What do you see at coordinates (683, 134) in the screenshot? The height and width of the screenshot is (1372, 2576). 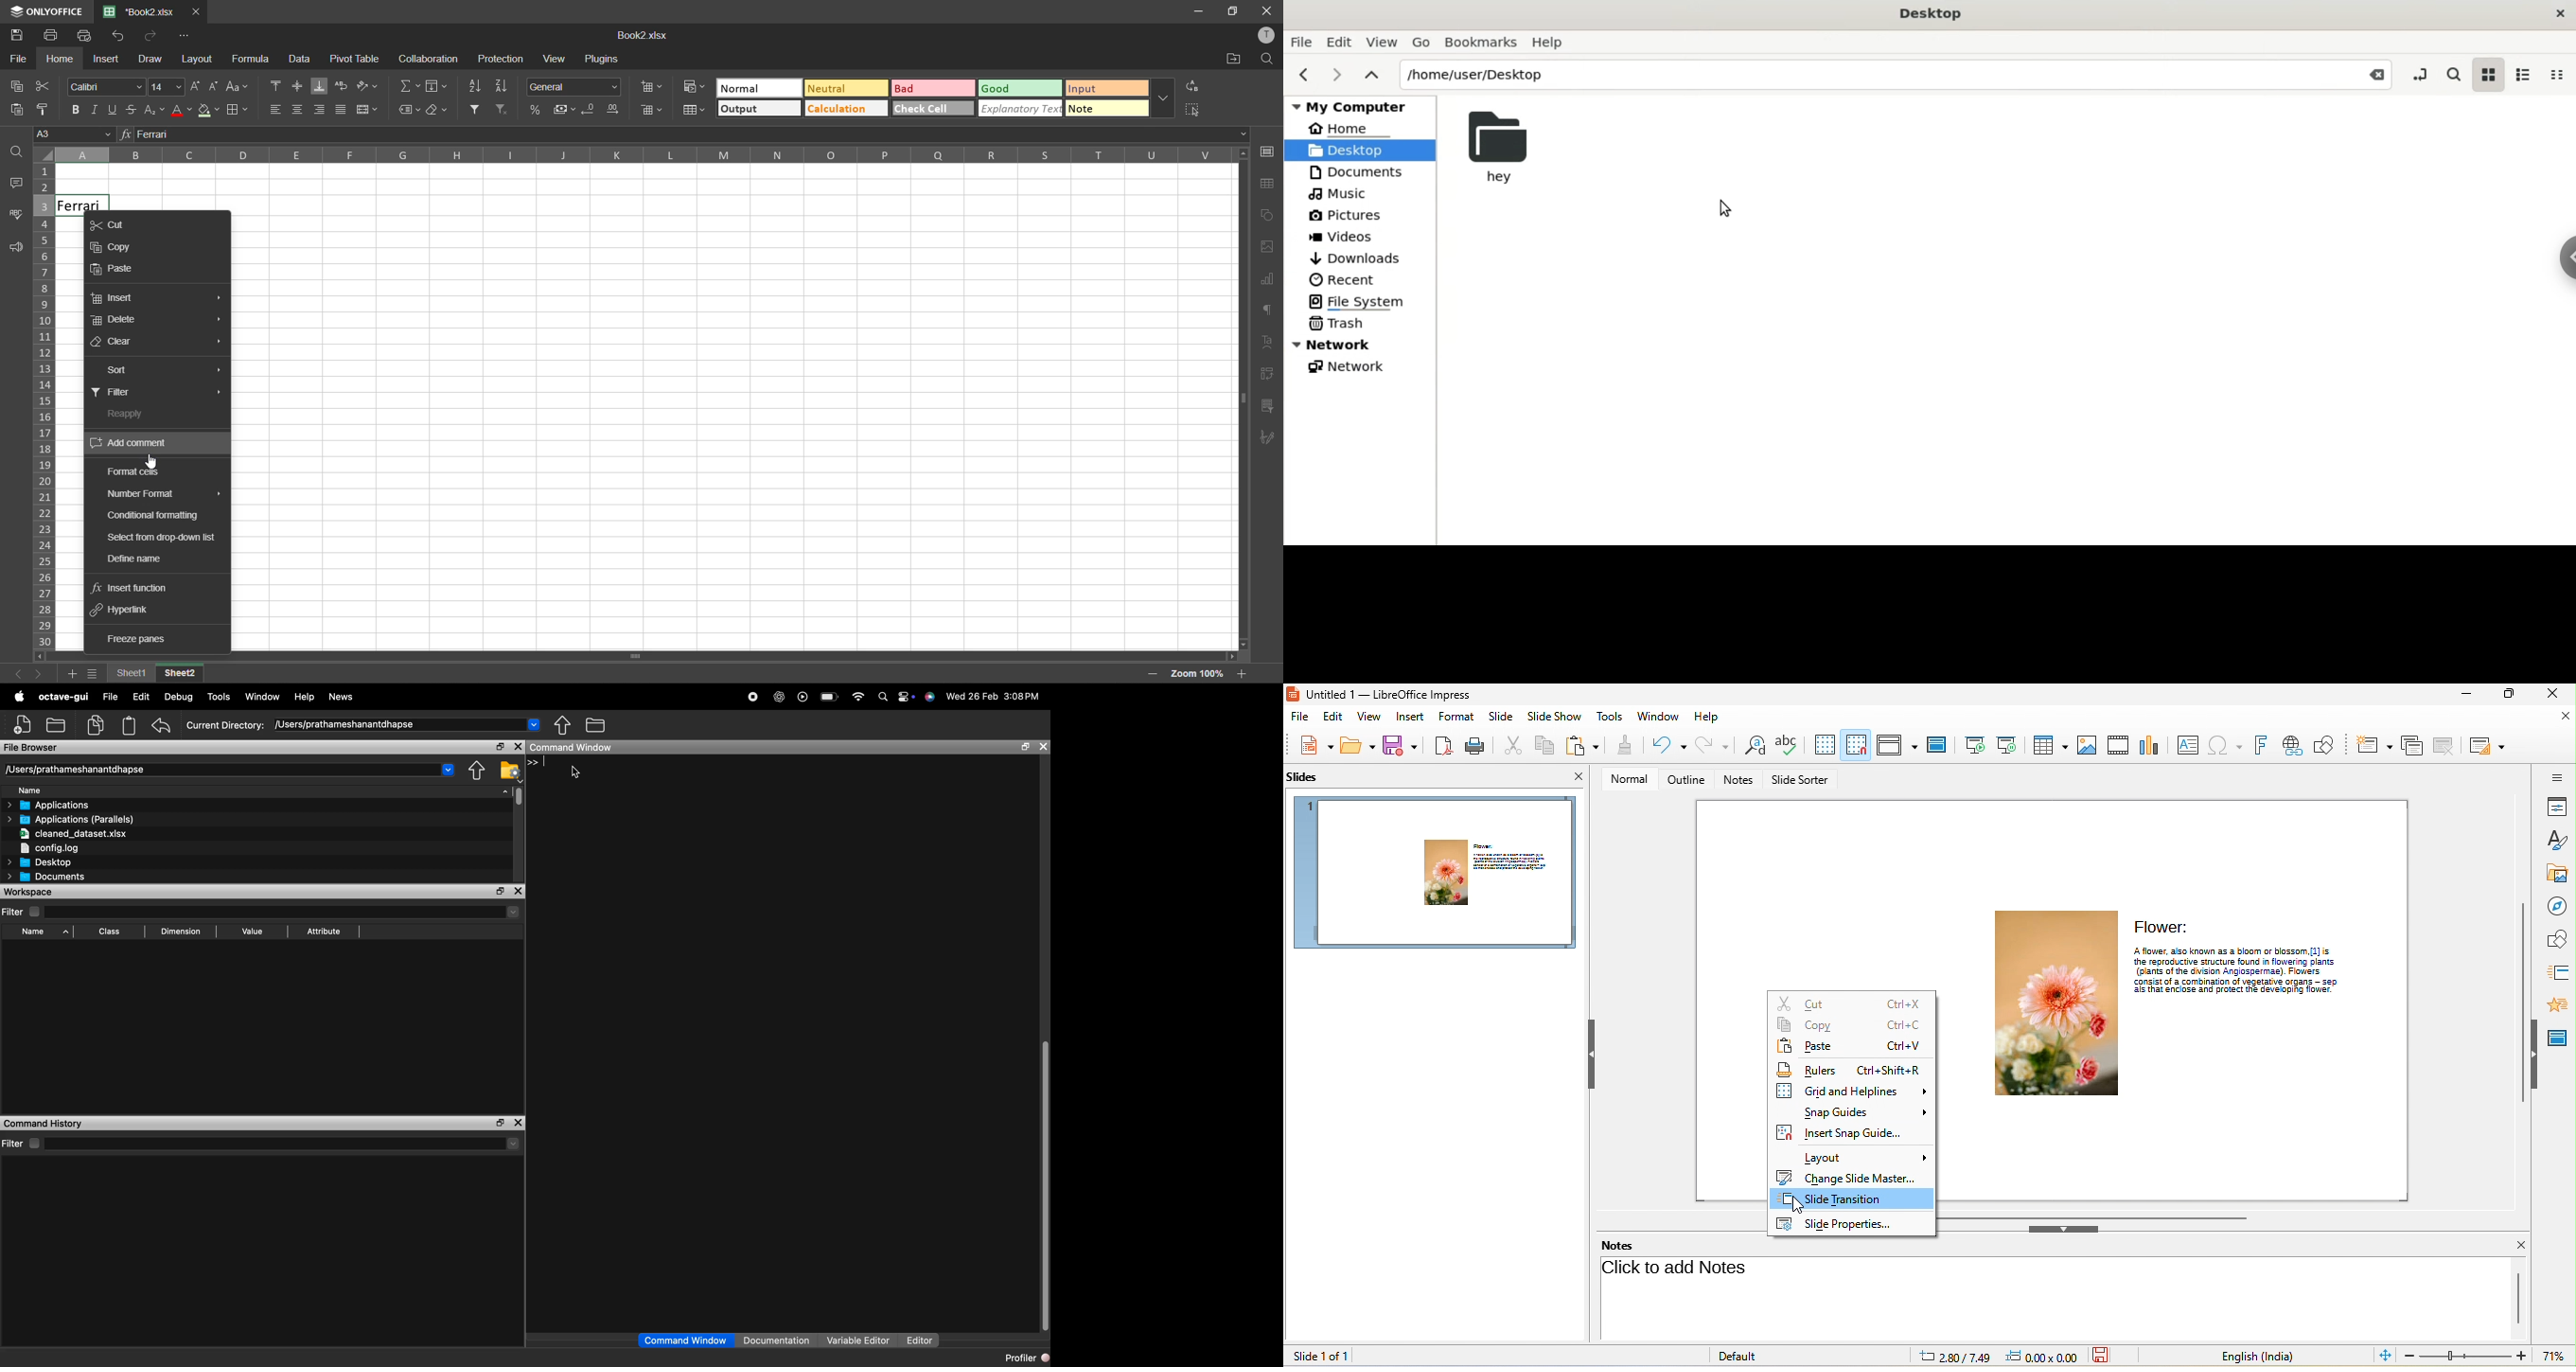 I see `formula bar` at bounding box center [683, 134].